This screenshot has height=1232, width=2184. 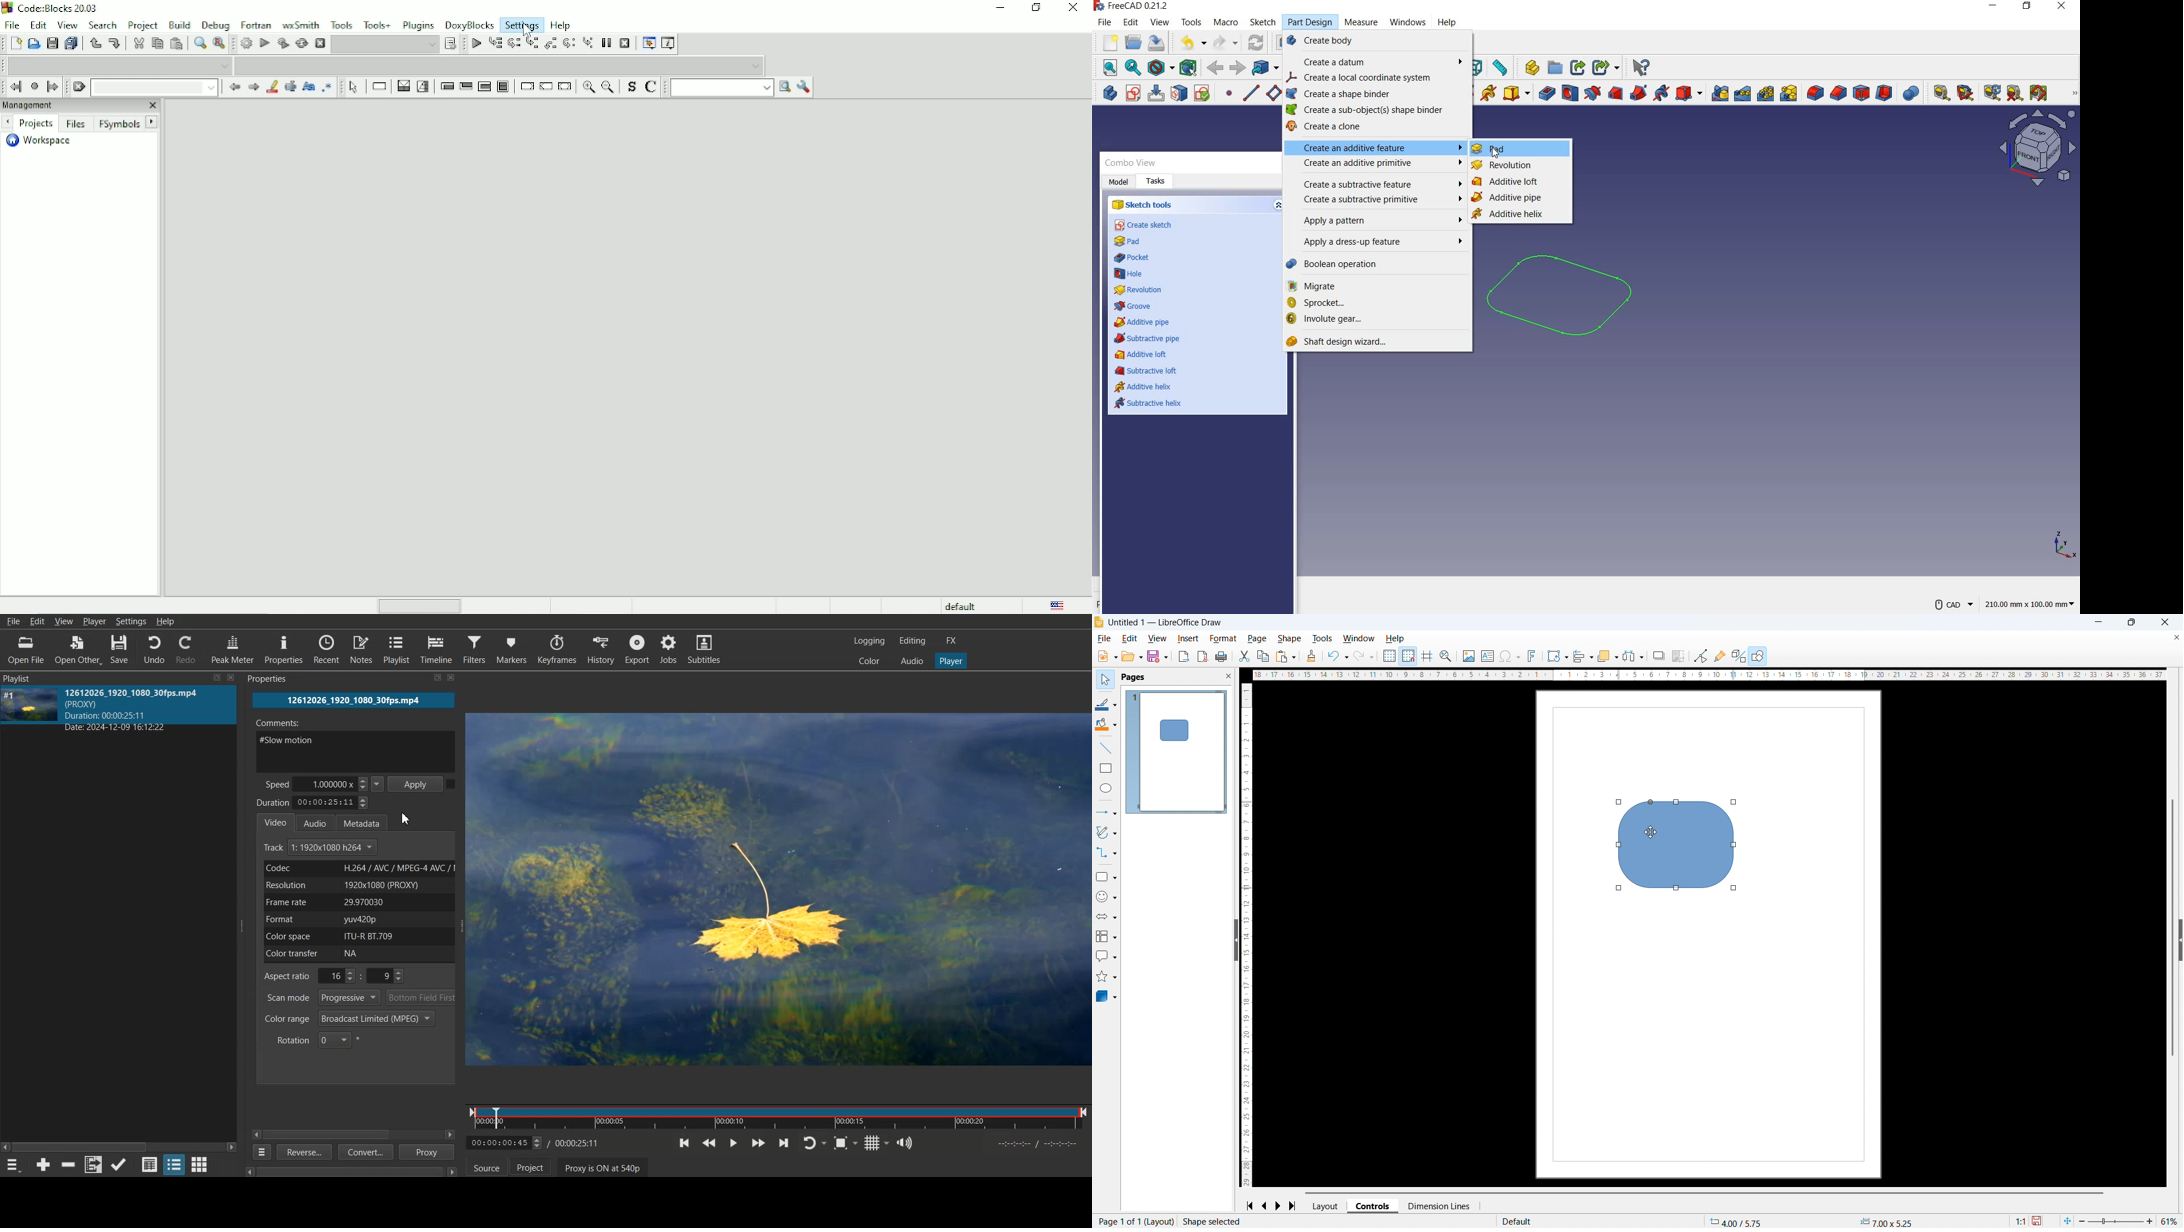 What do you see at coordinates (1144, 323) in the screenshot?
I see `additive pipe` at bounding box center [1144, 323].